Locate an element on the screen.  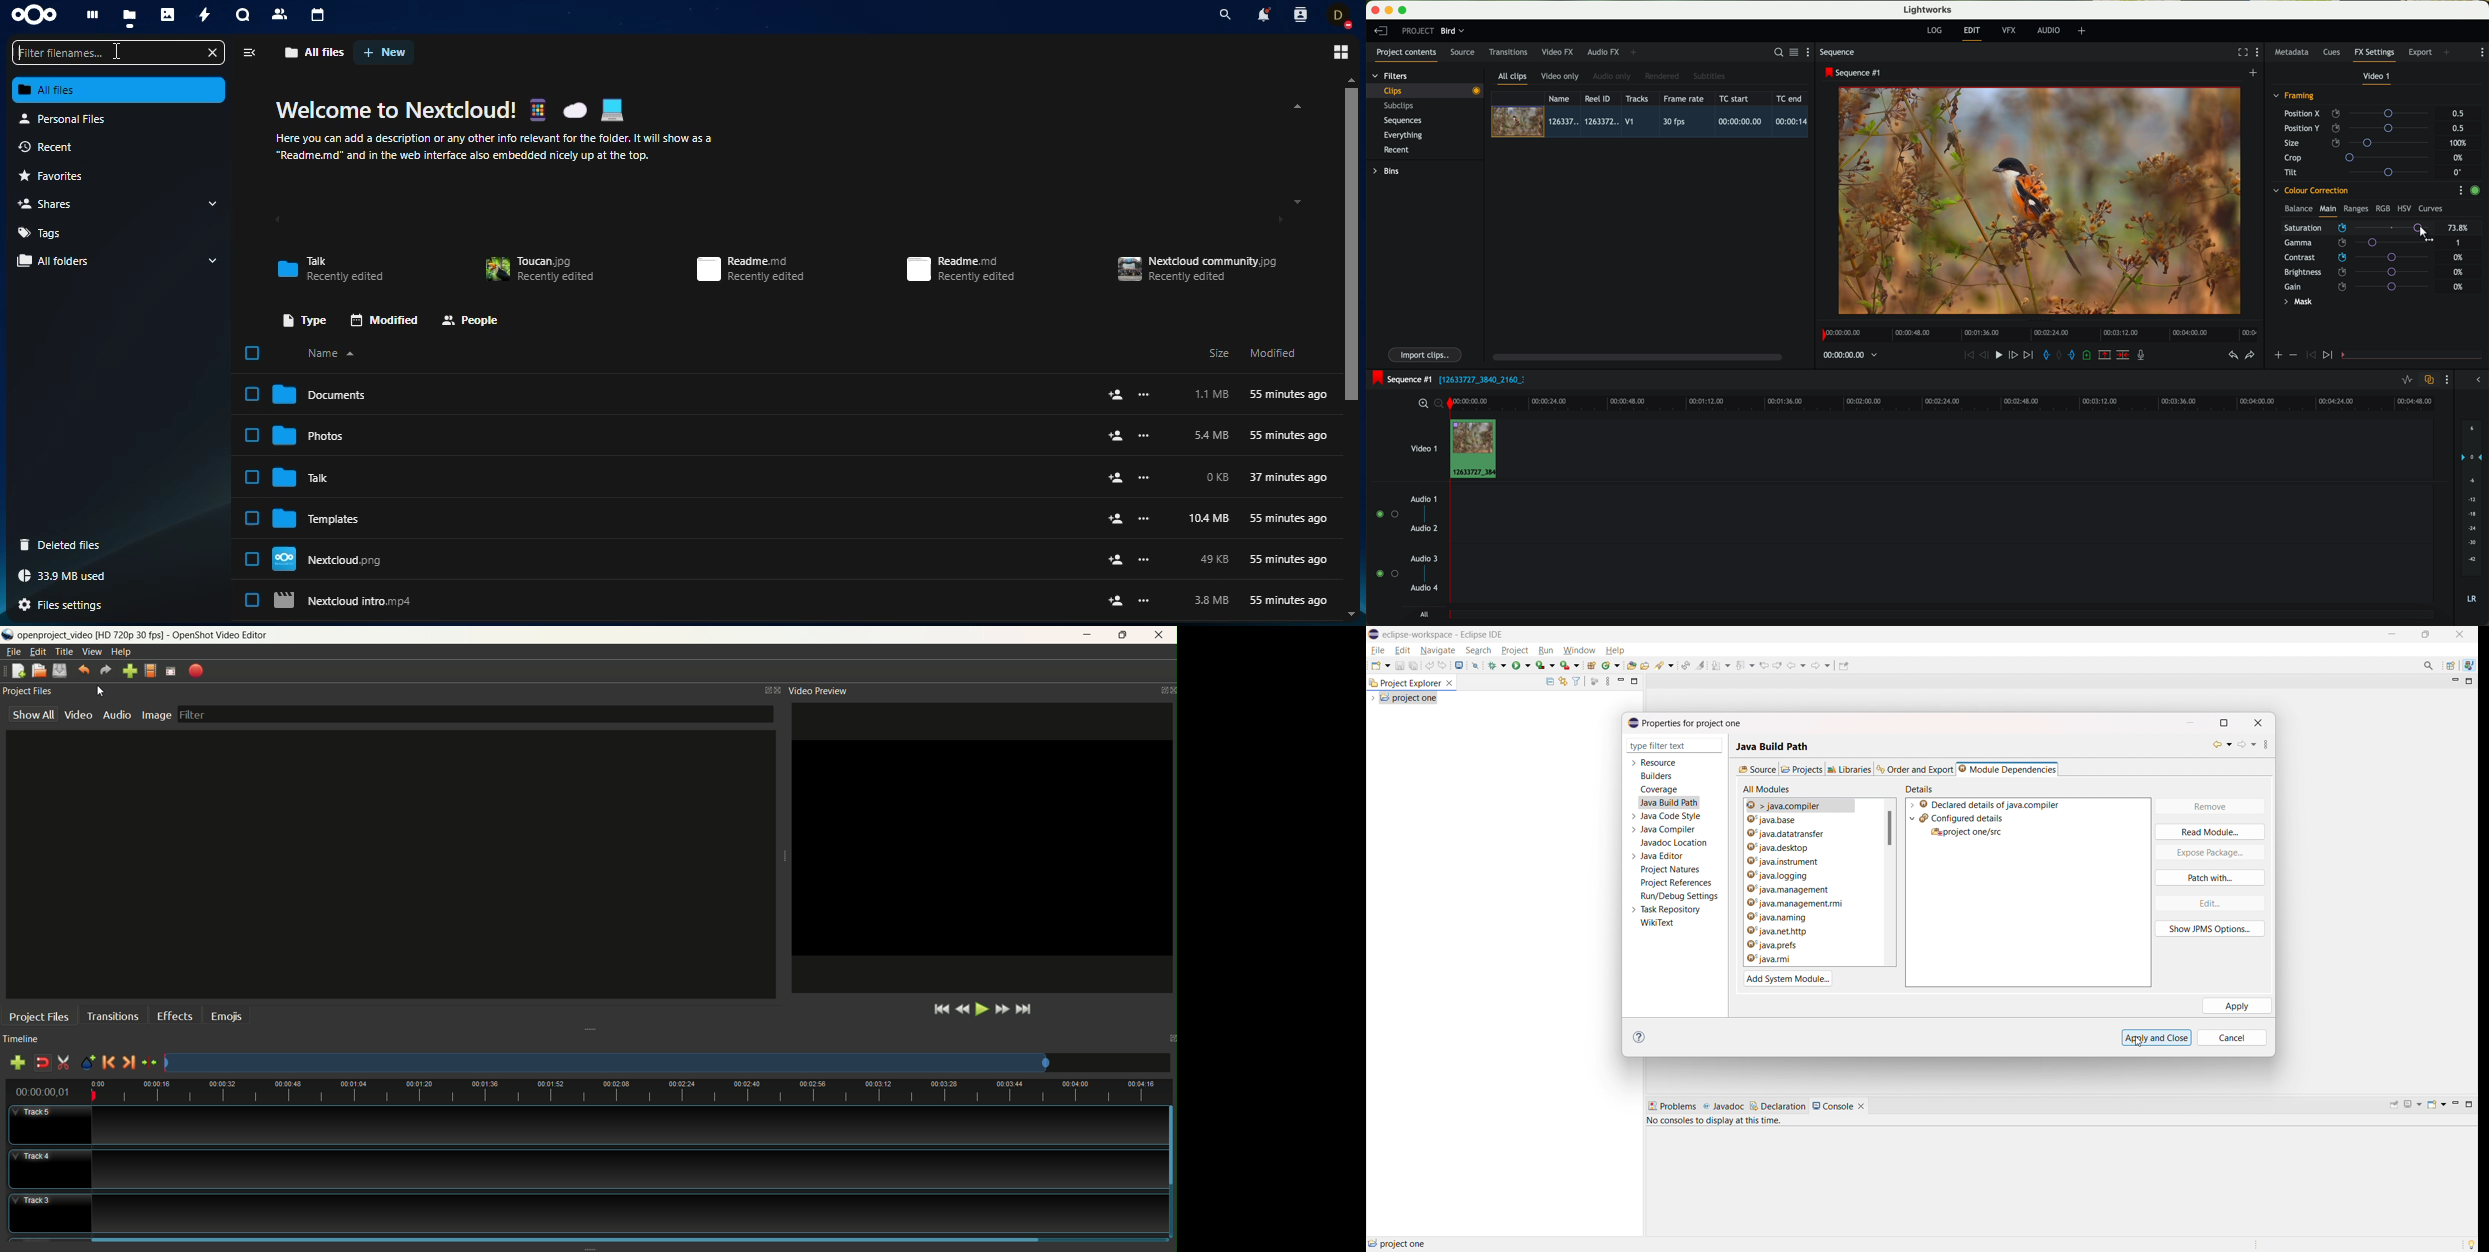
maximize program is located at coordinates (1404, 10).